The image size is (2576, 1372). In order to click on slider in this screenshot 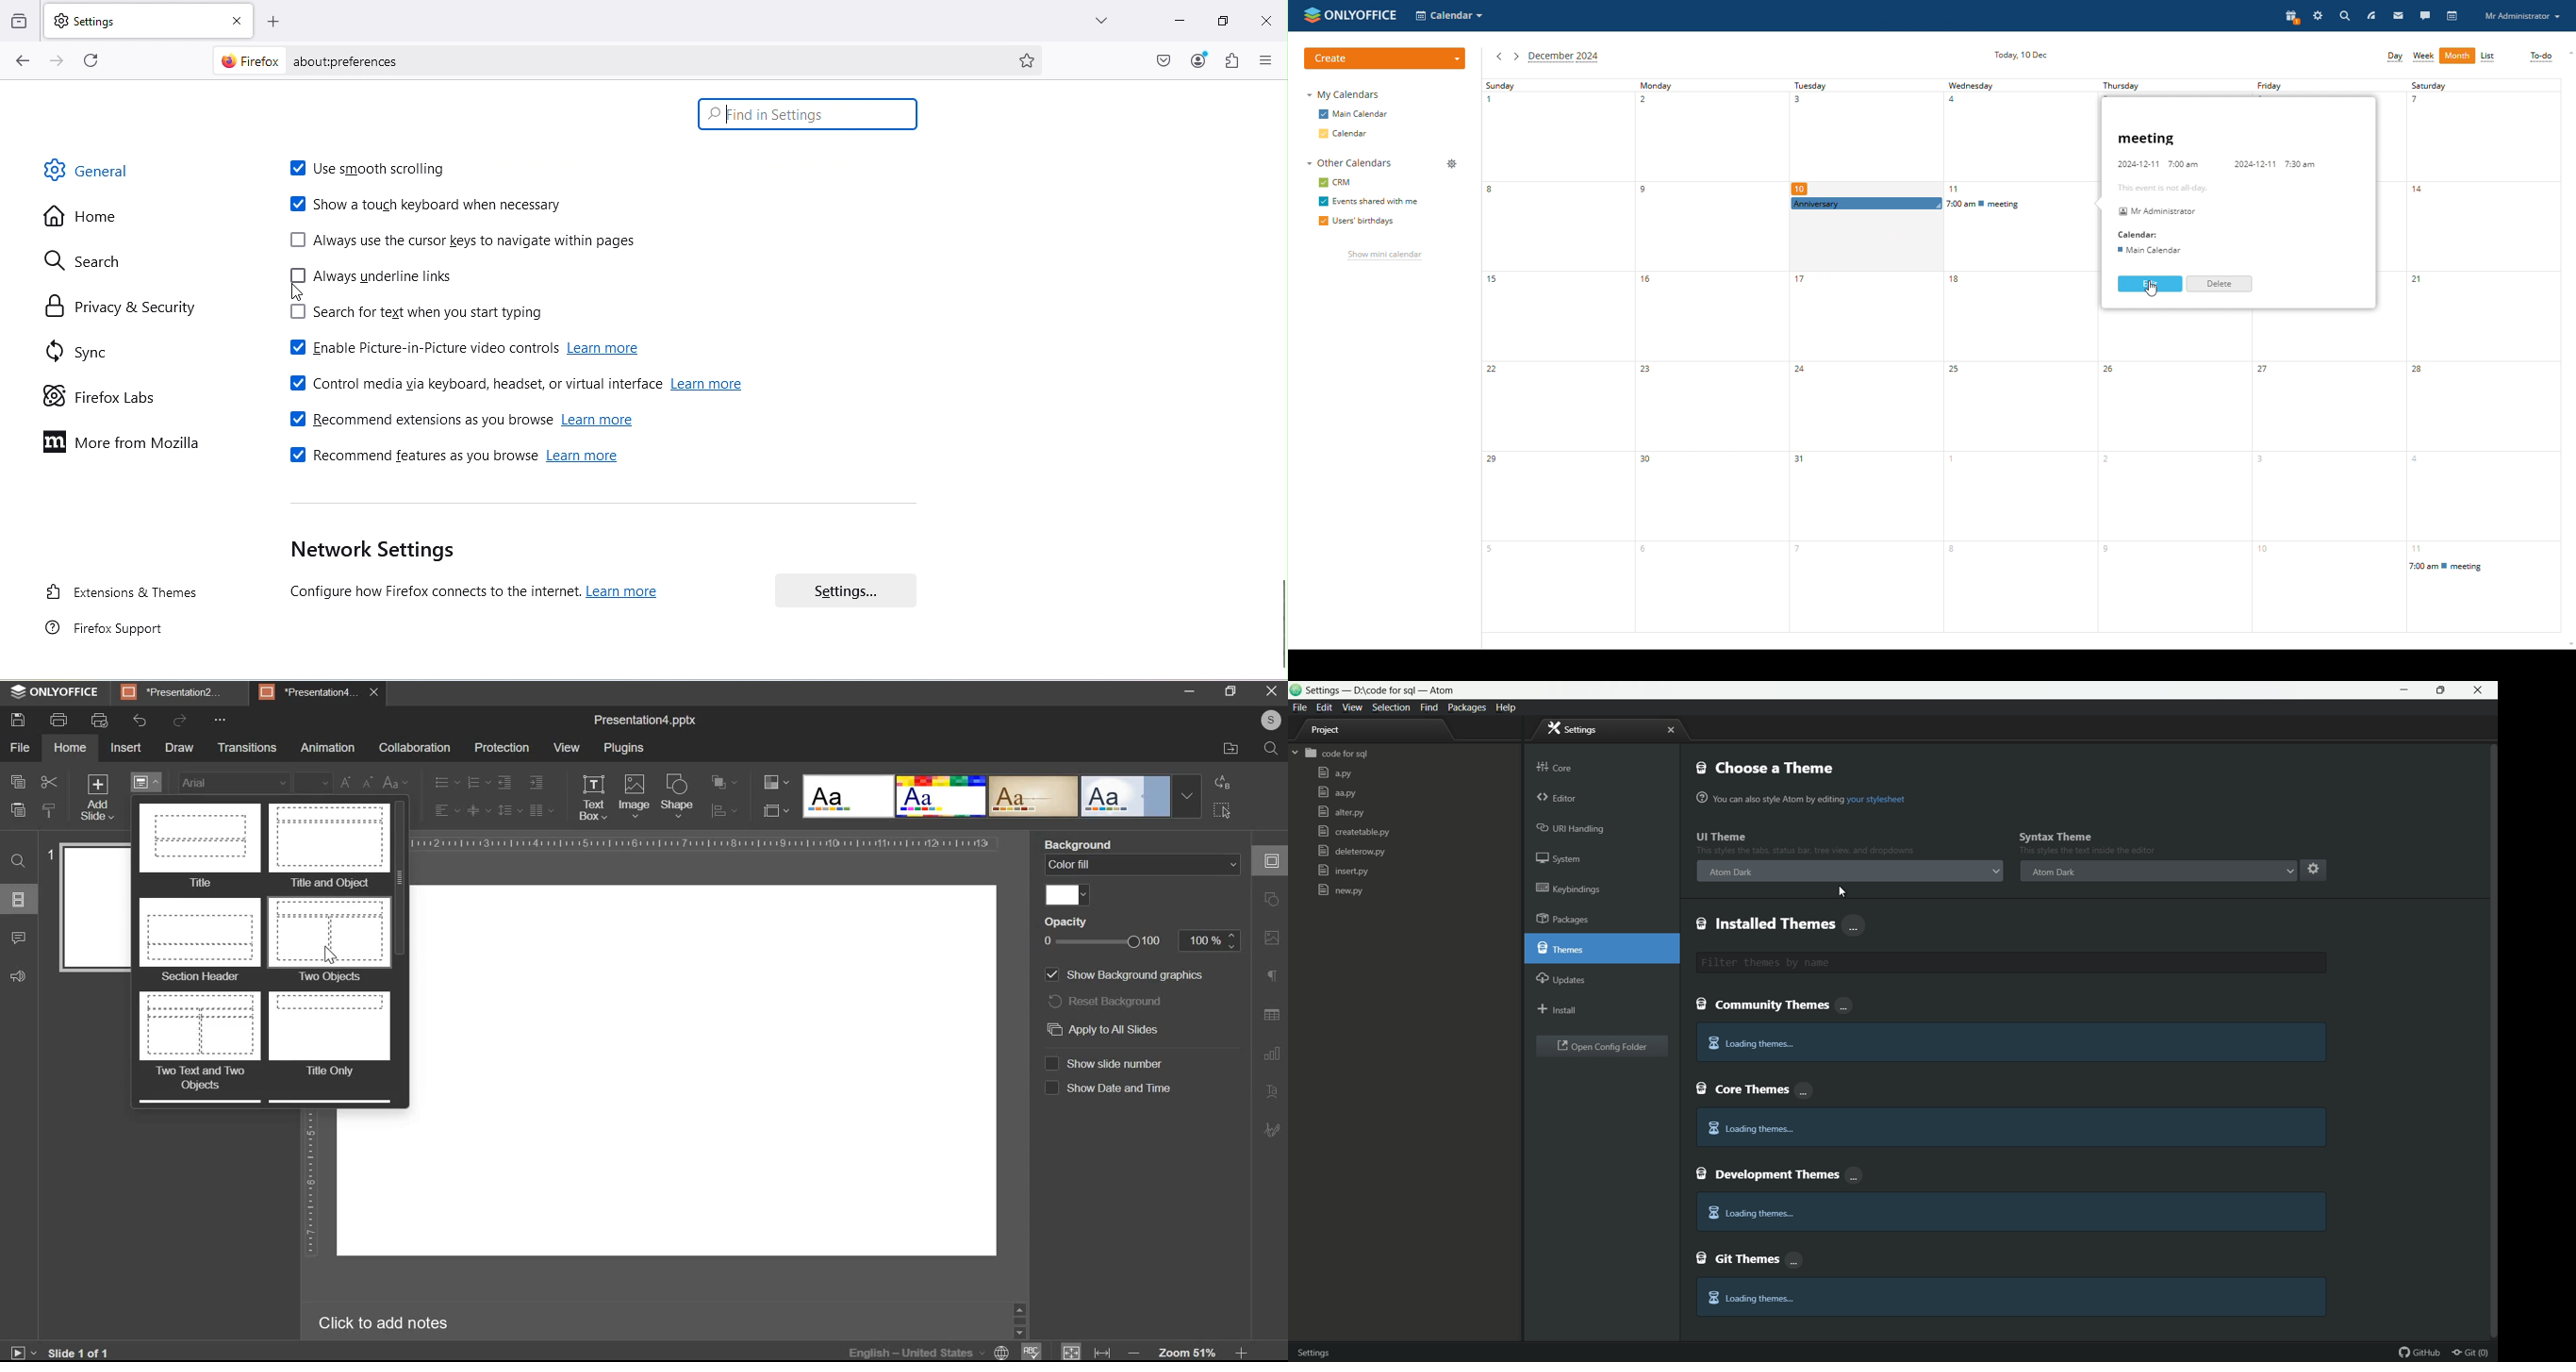, I will do `click(1019, 1320)`.